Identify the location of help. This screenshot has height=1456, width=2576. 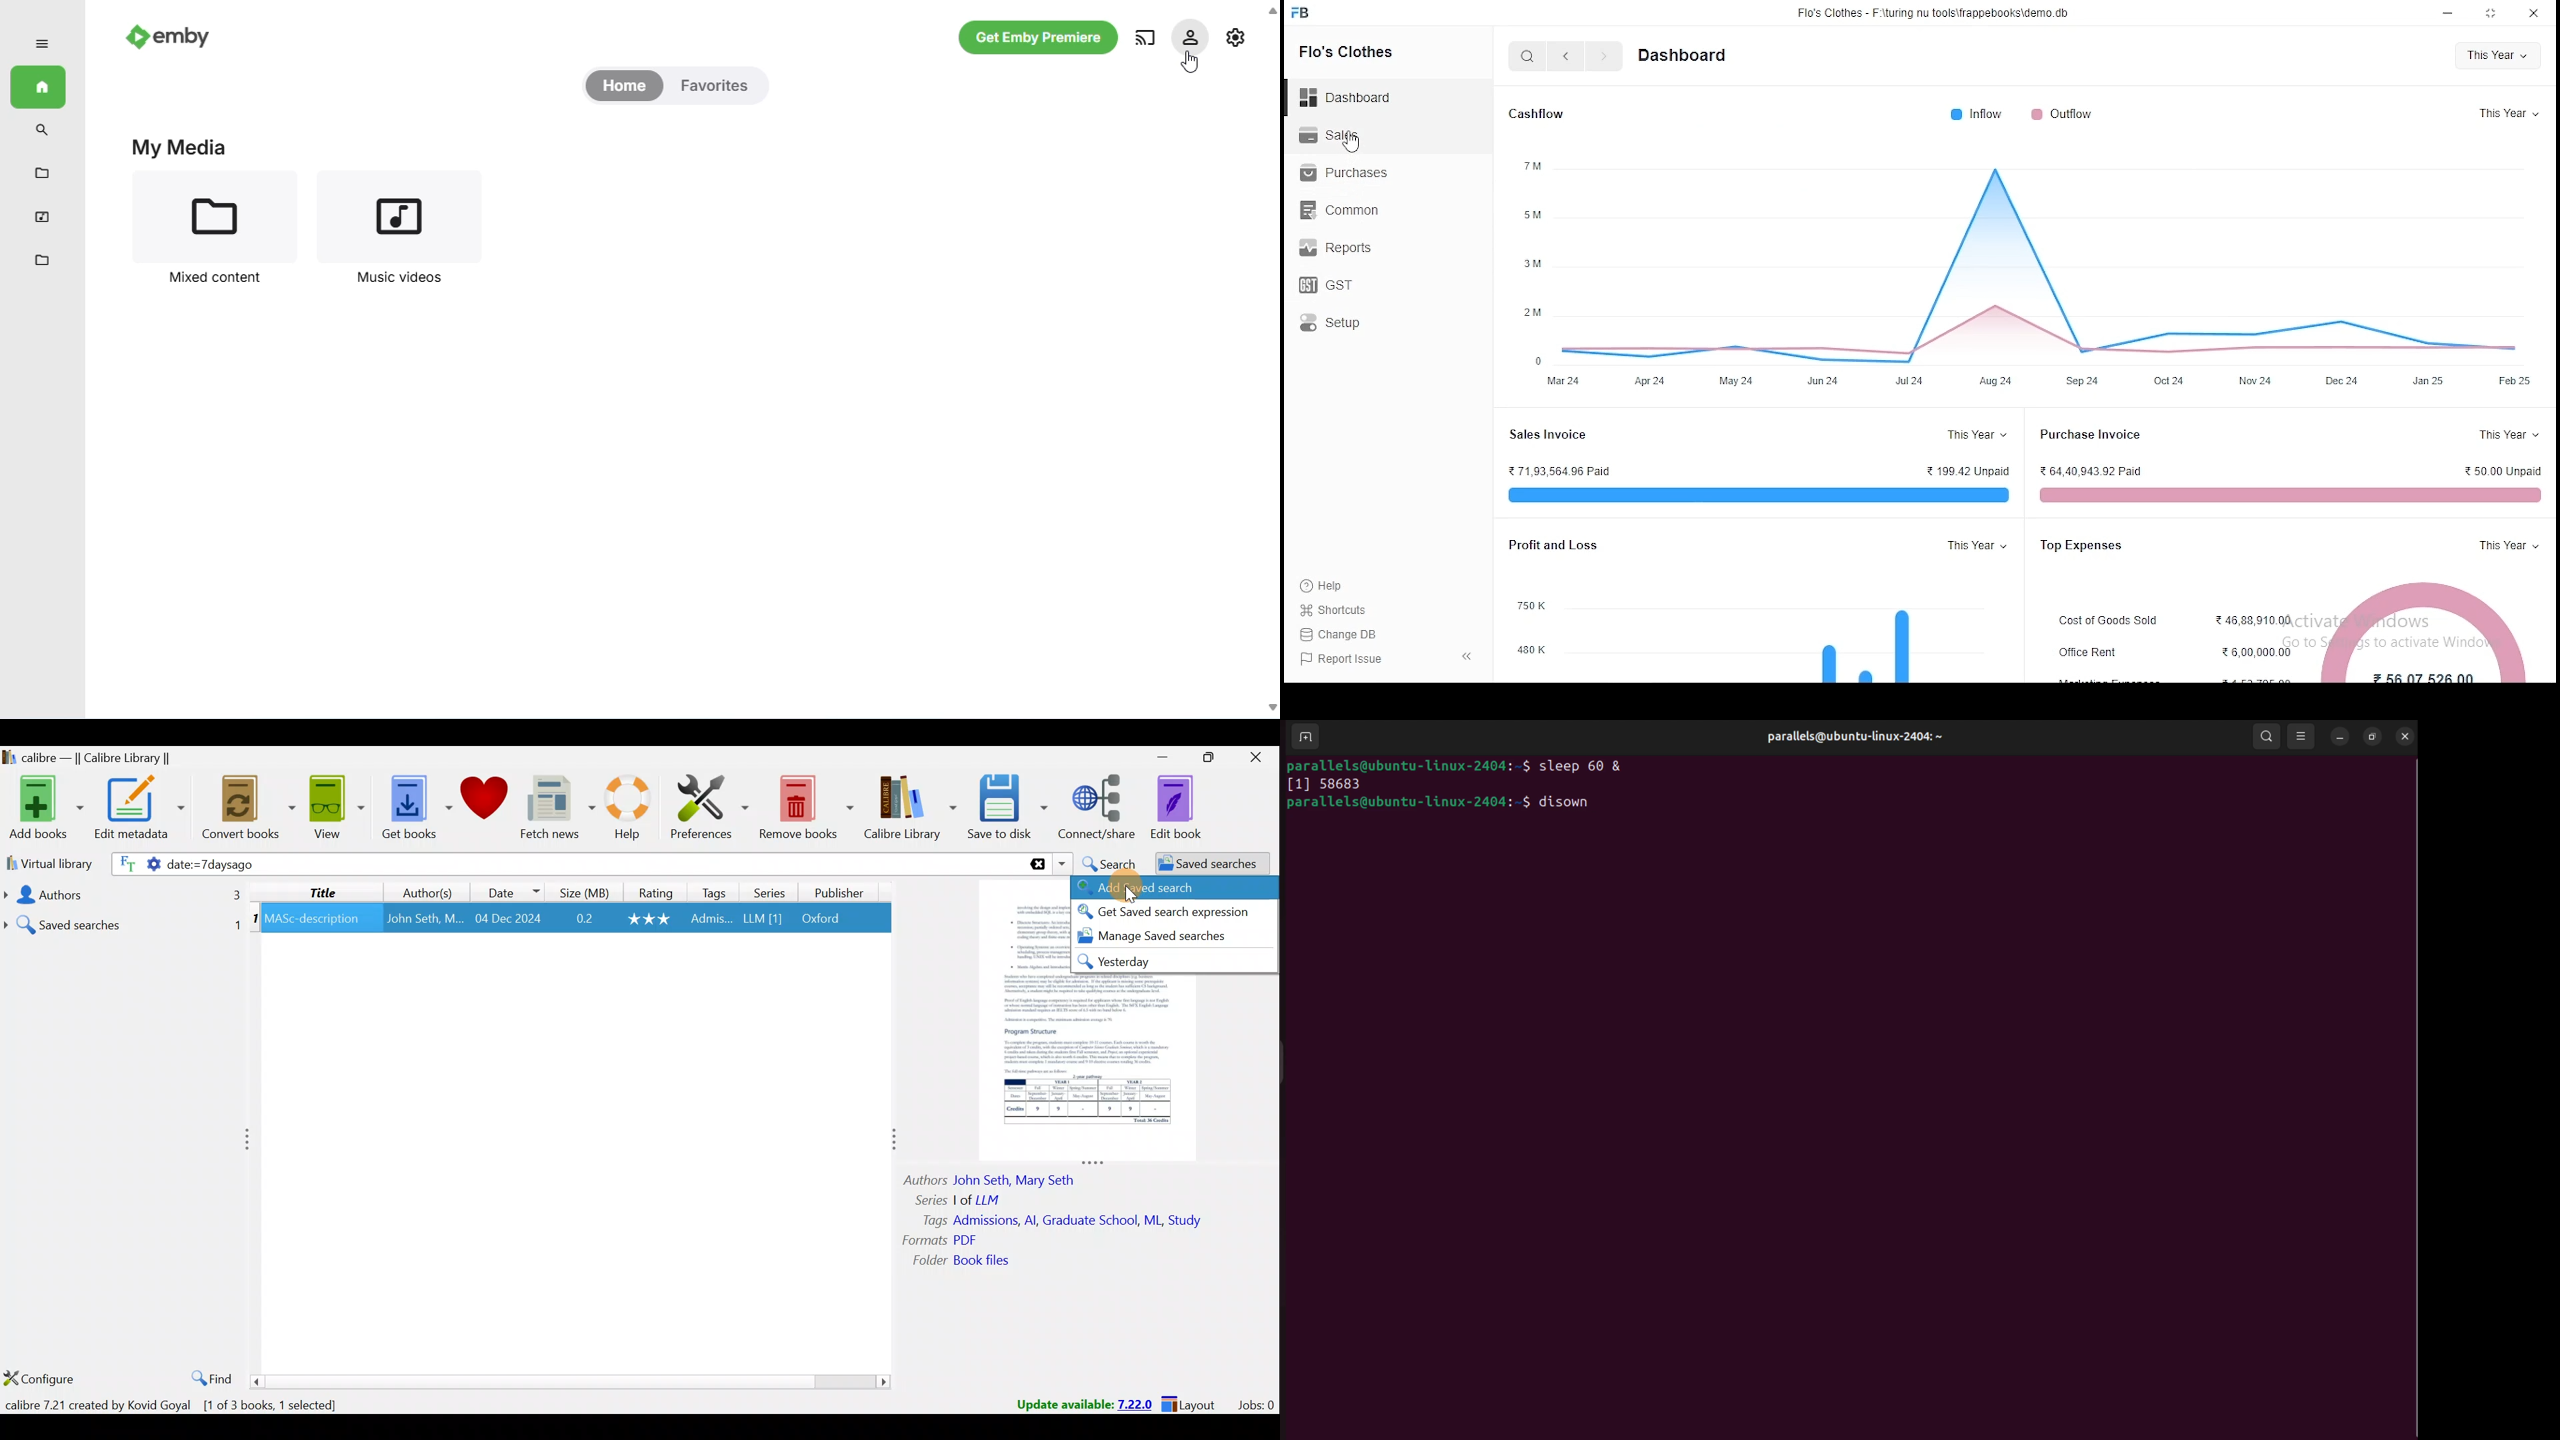
(1332, 586).